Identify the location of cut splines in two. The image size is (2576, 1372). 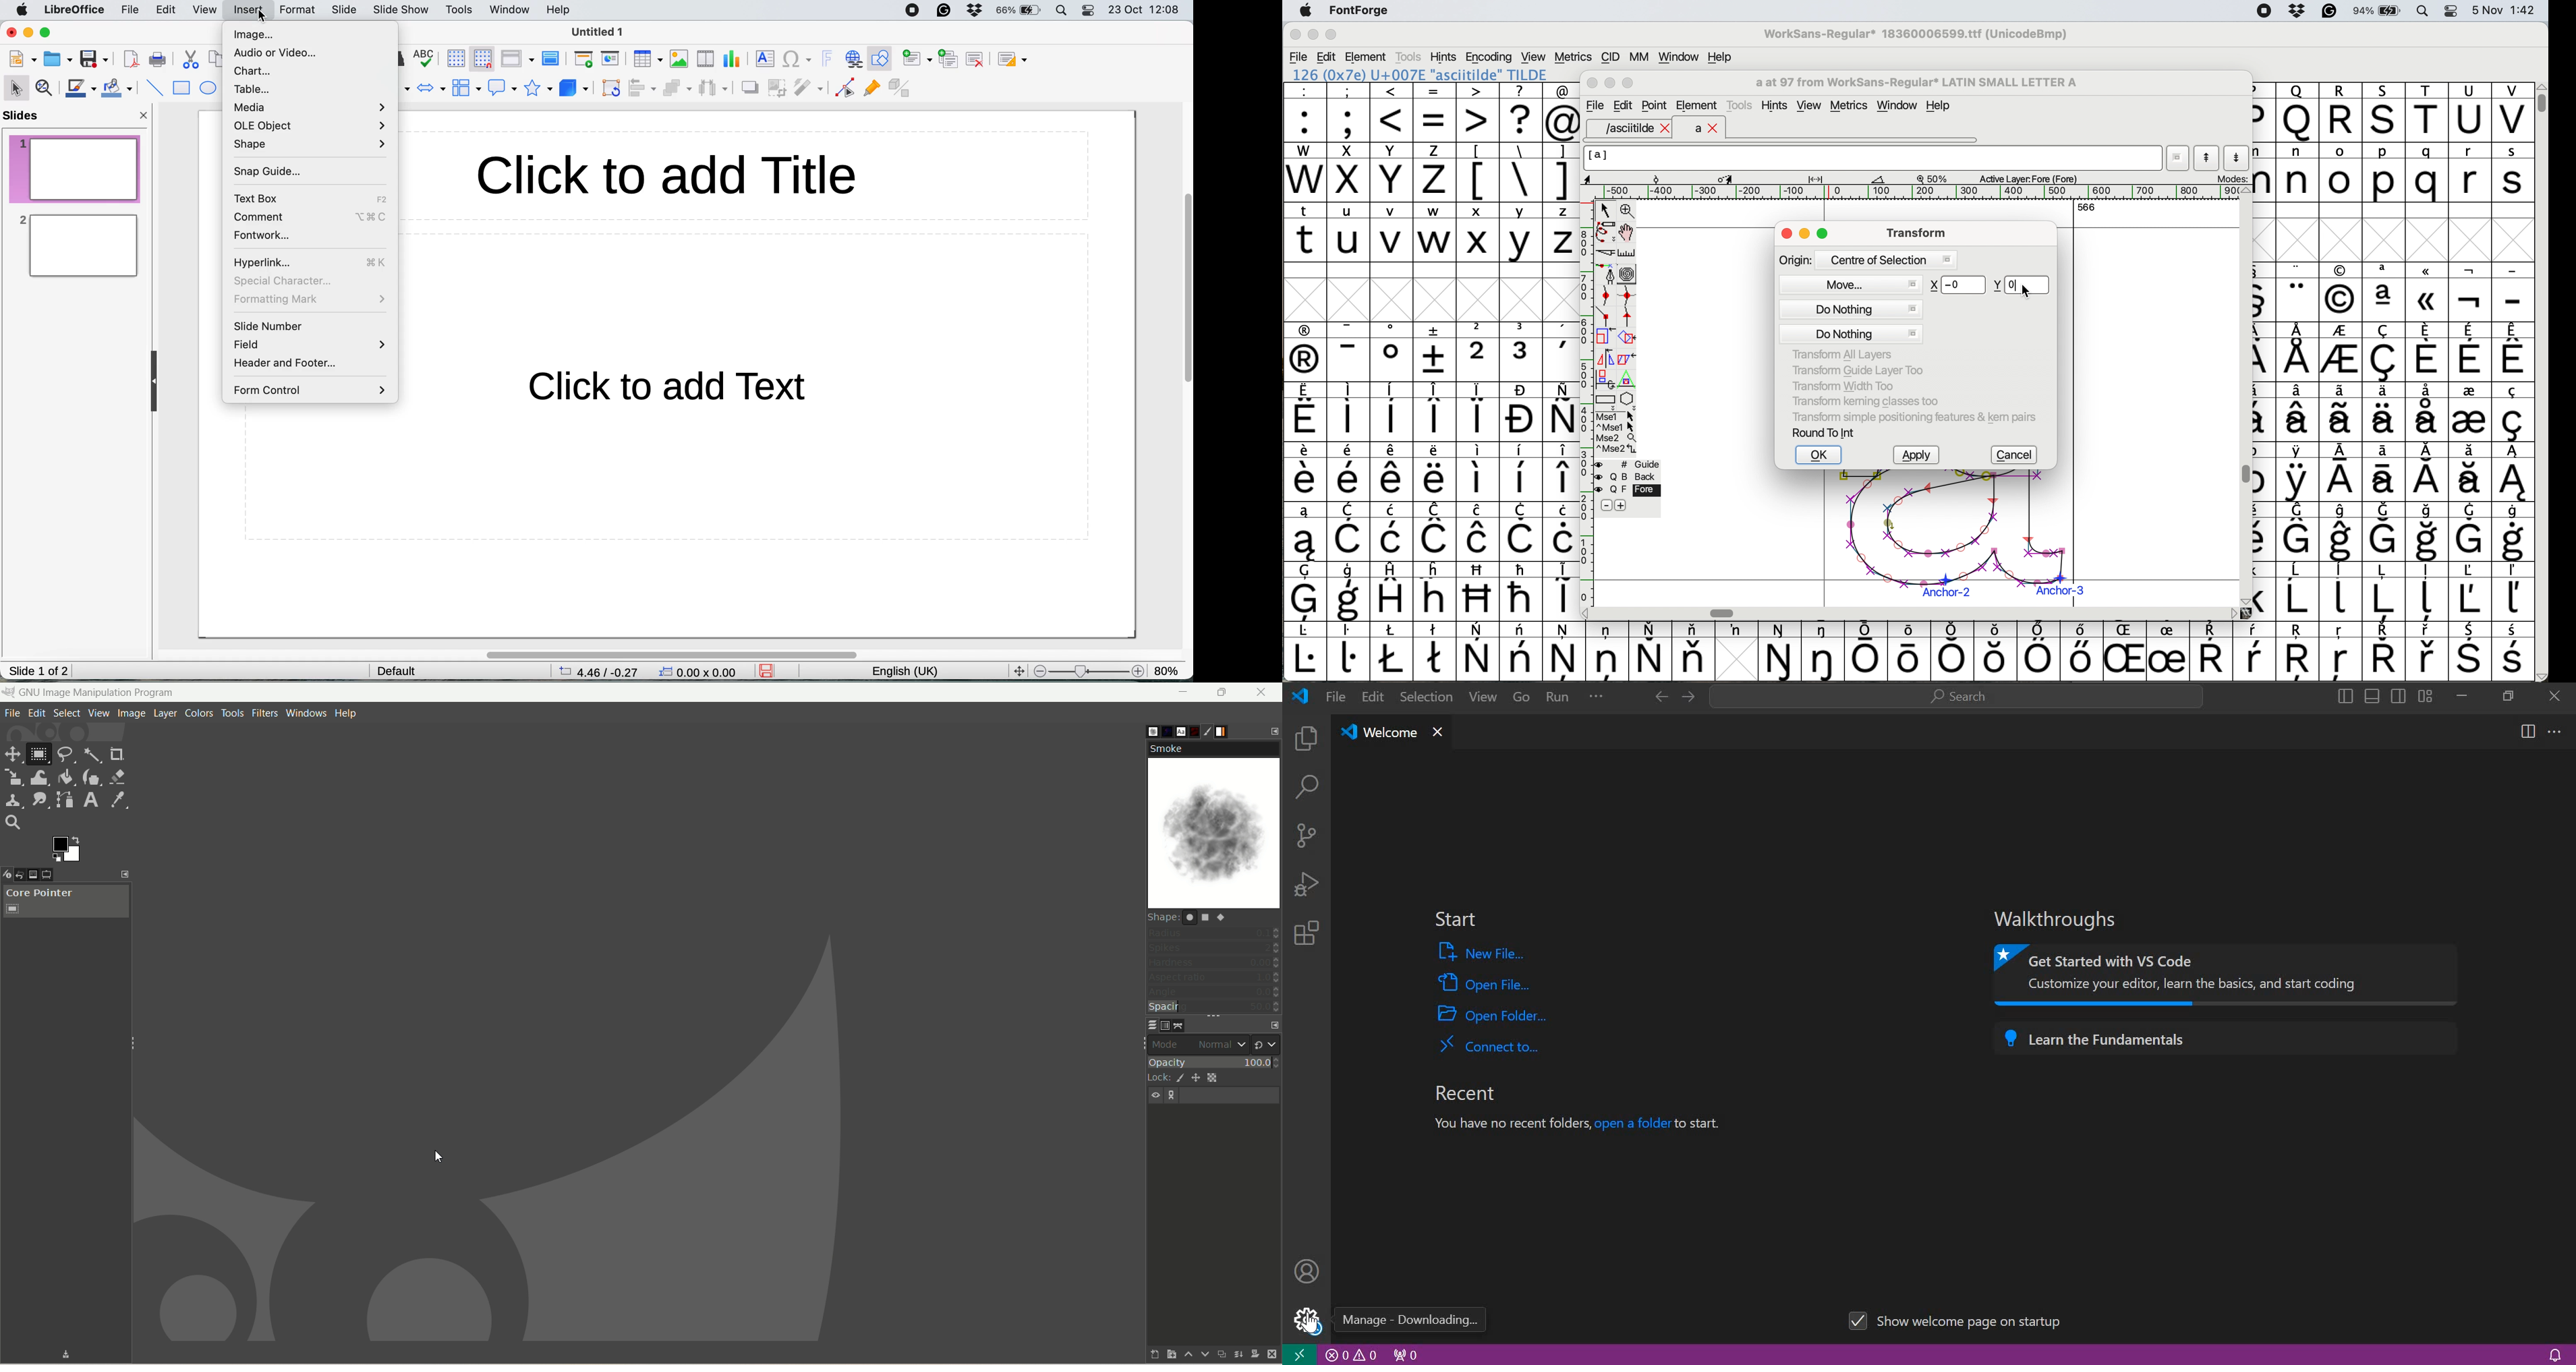
(1606, 254).